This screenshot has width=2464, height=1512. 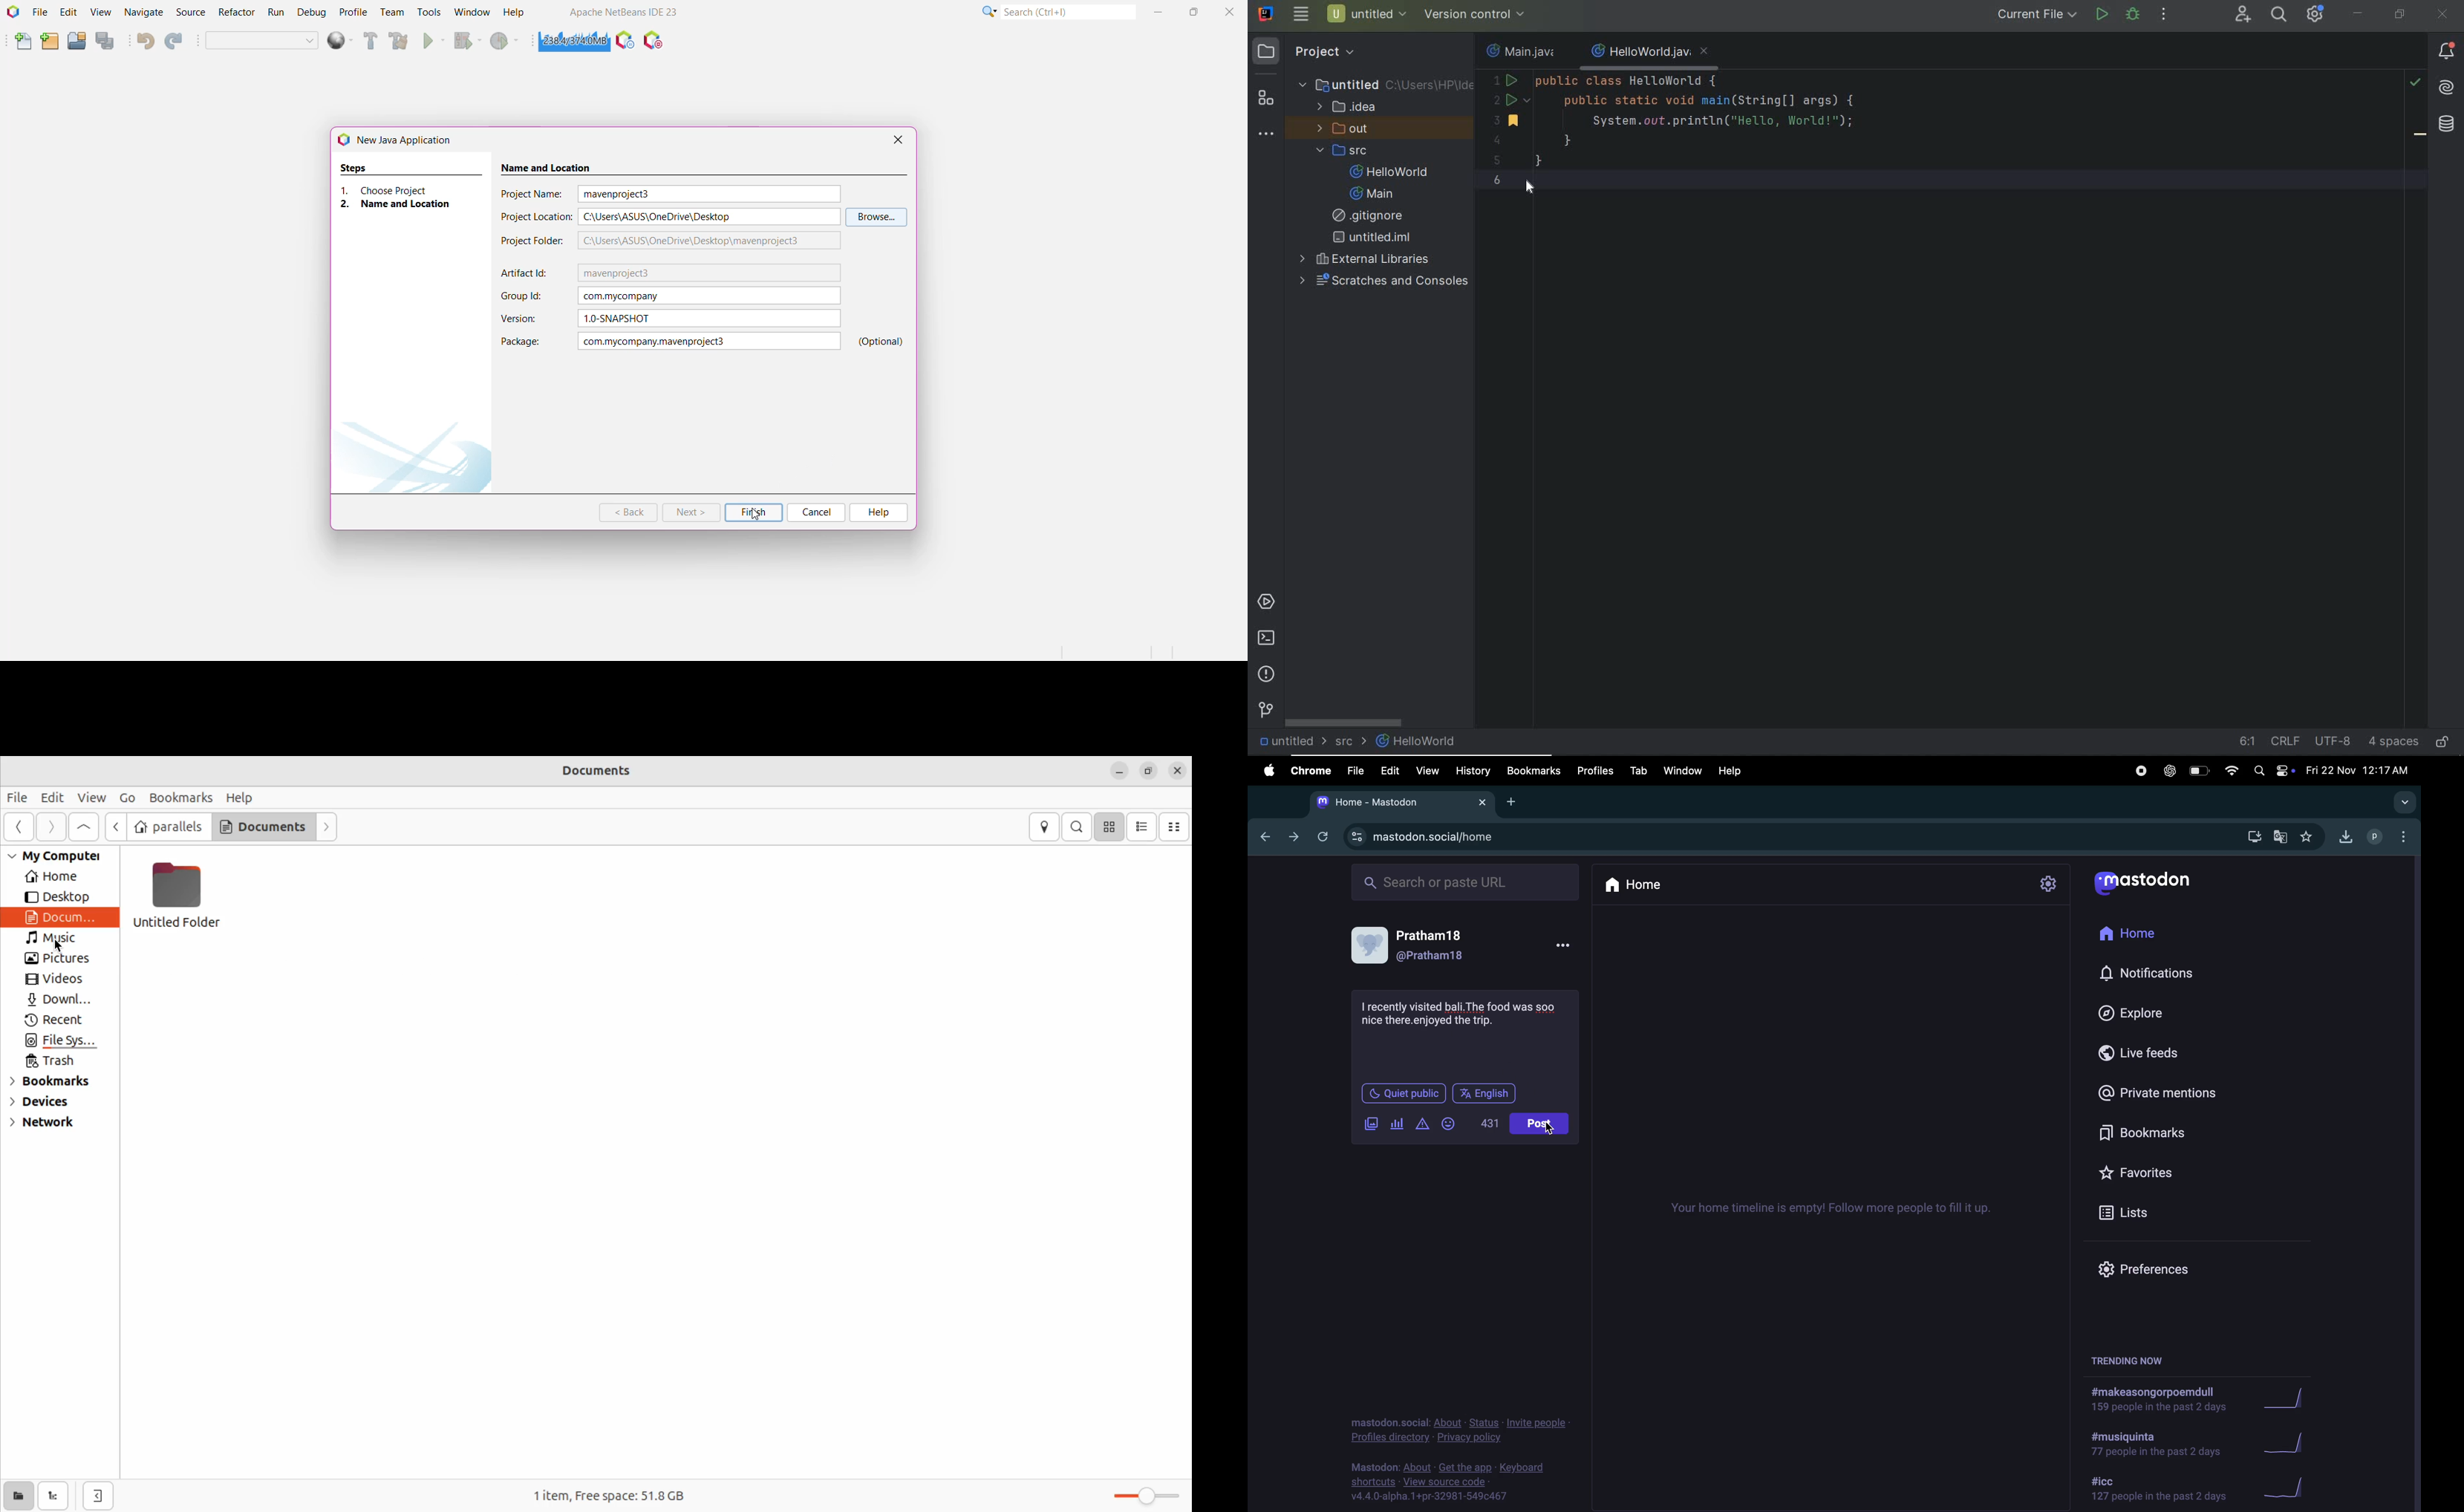 What do you see at coordinates (2421, 137) in the screenshot?
I see `bookmark` at bounding box center [2421, 137].